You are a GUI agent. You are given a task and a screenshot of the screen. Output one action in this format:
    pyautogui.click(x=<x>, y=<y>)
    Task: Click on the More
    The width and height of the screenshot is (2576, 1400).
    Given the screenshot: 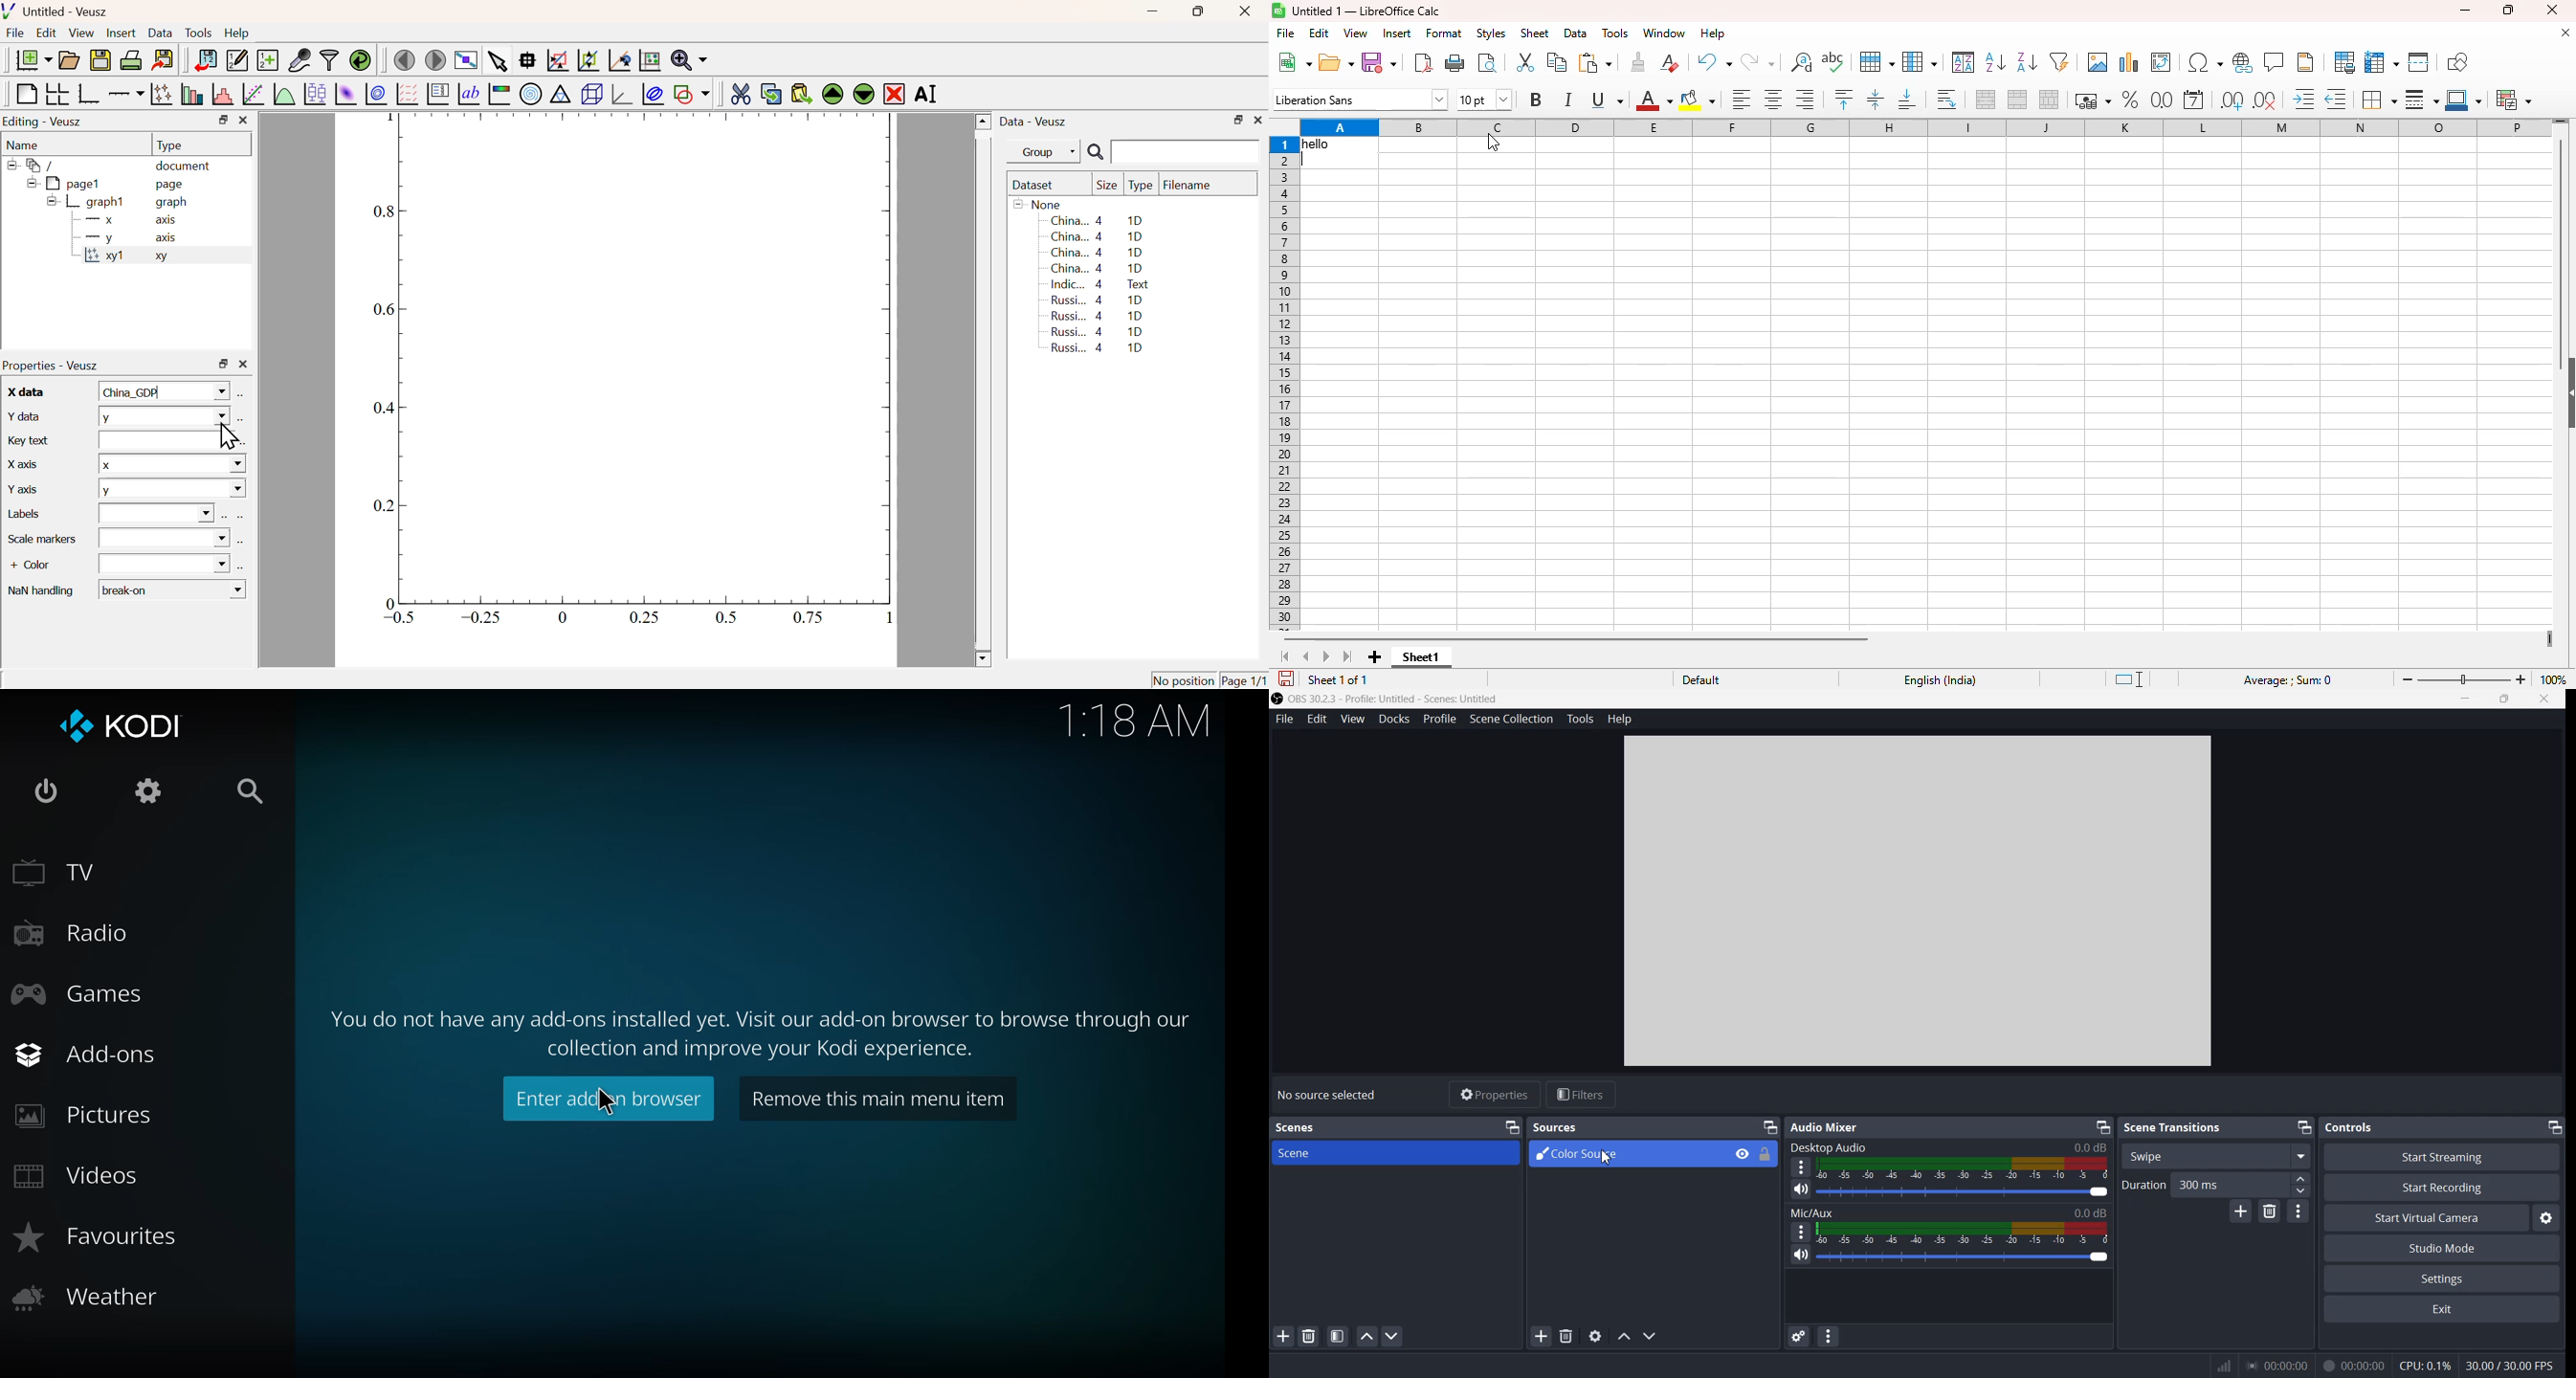 What is the action you would take?
    pyautogui.click(x=1801, y=1167)
    